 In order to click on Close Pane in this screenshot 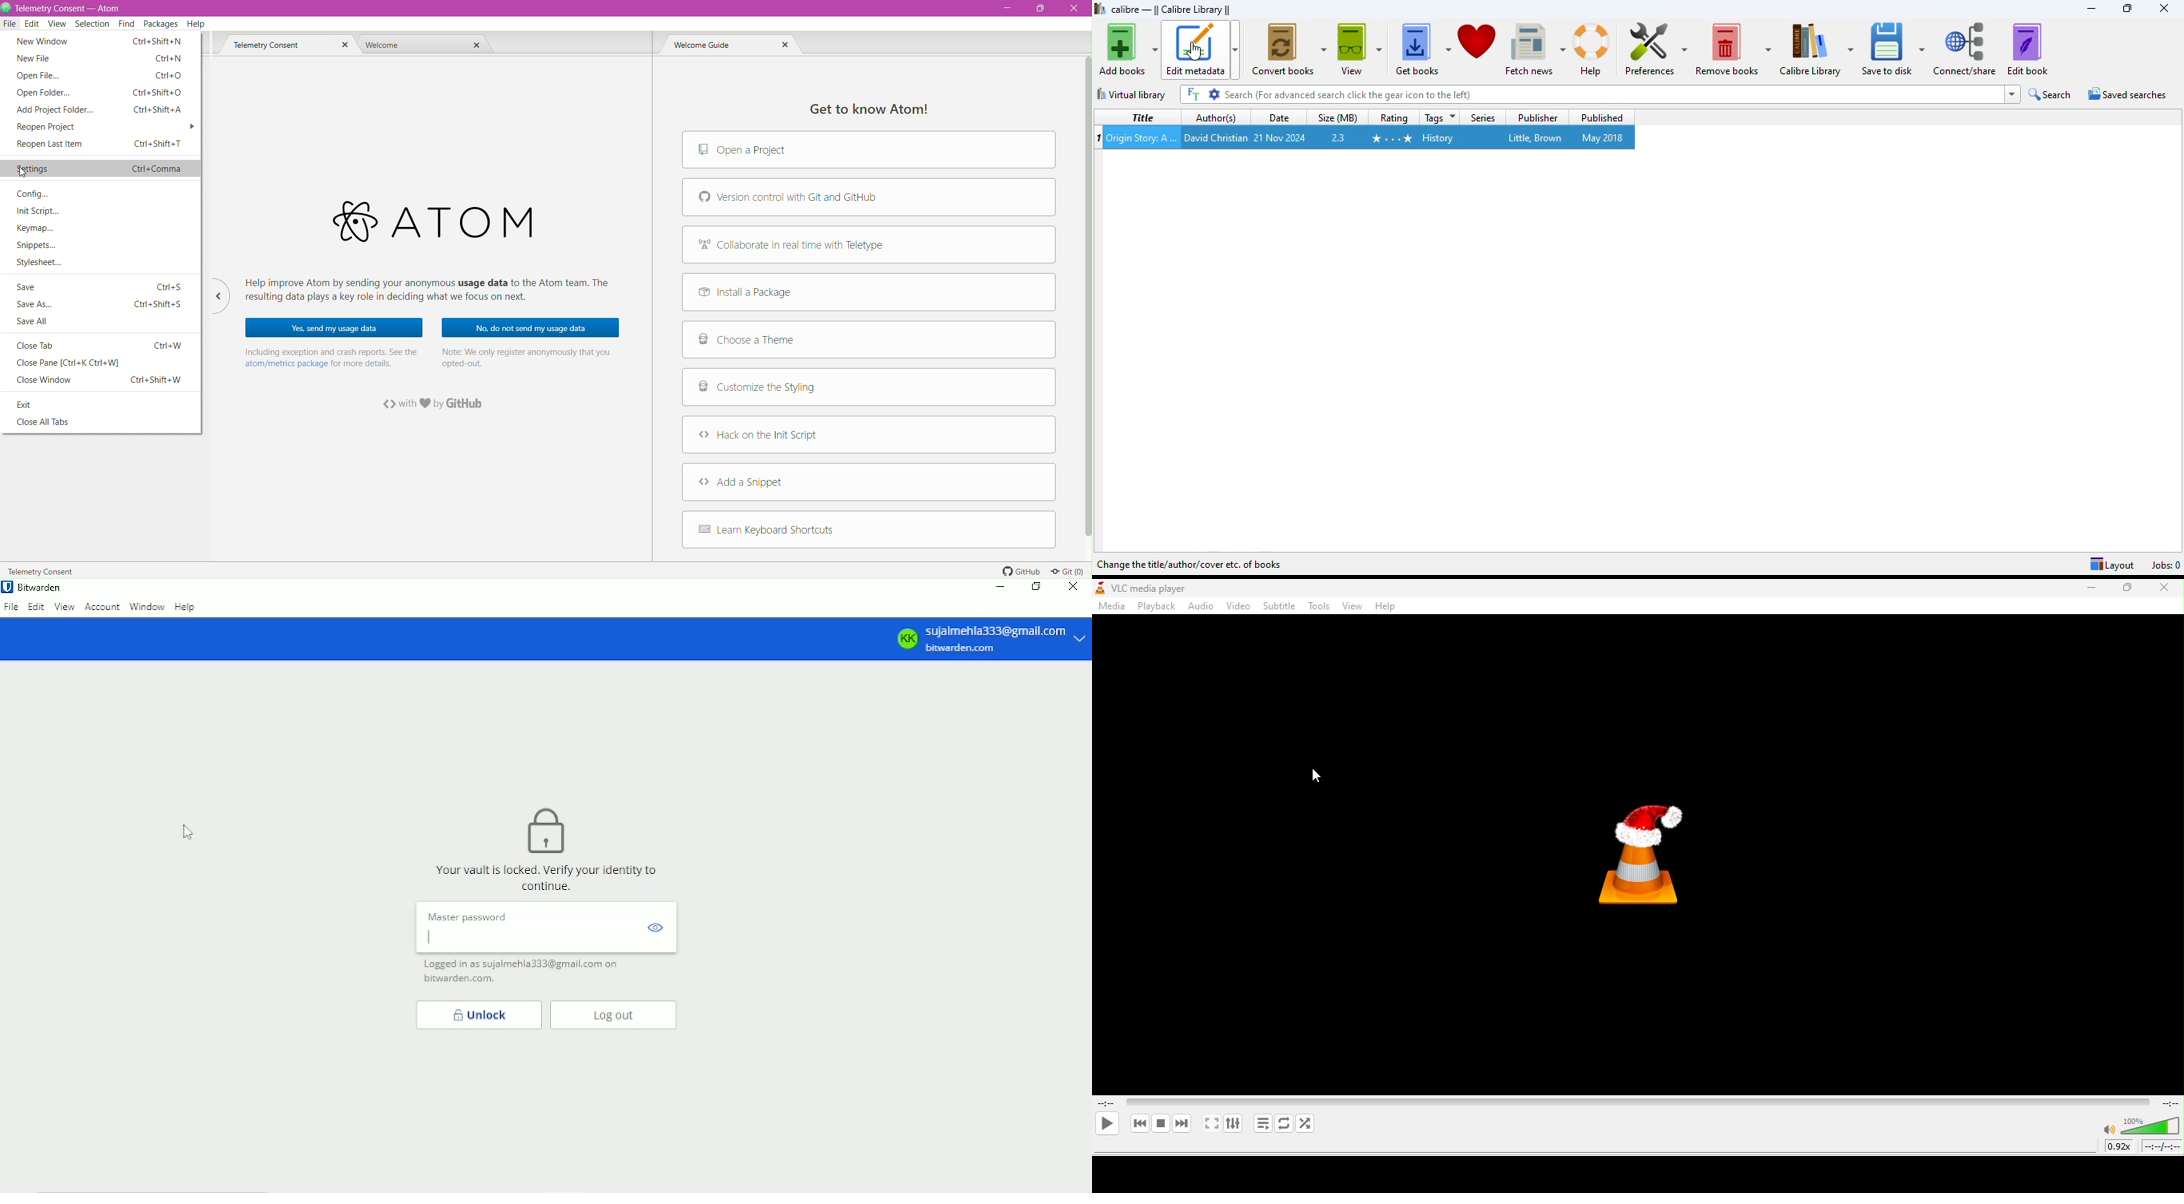, I will do `click(93, 363)`.